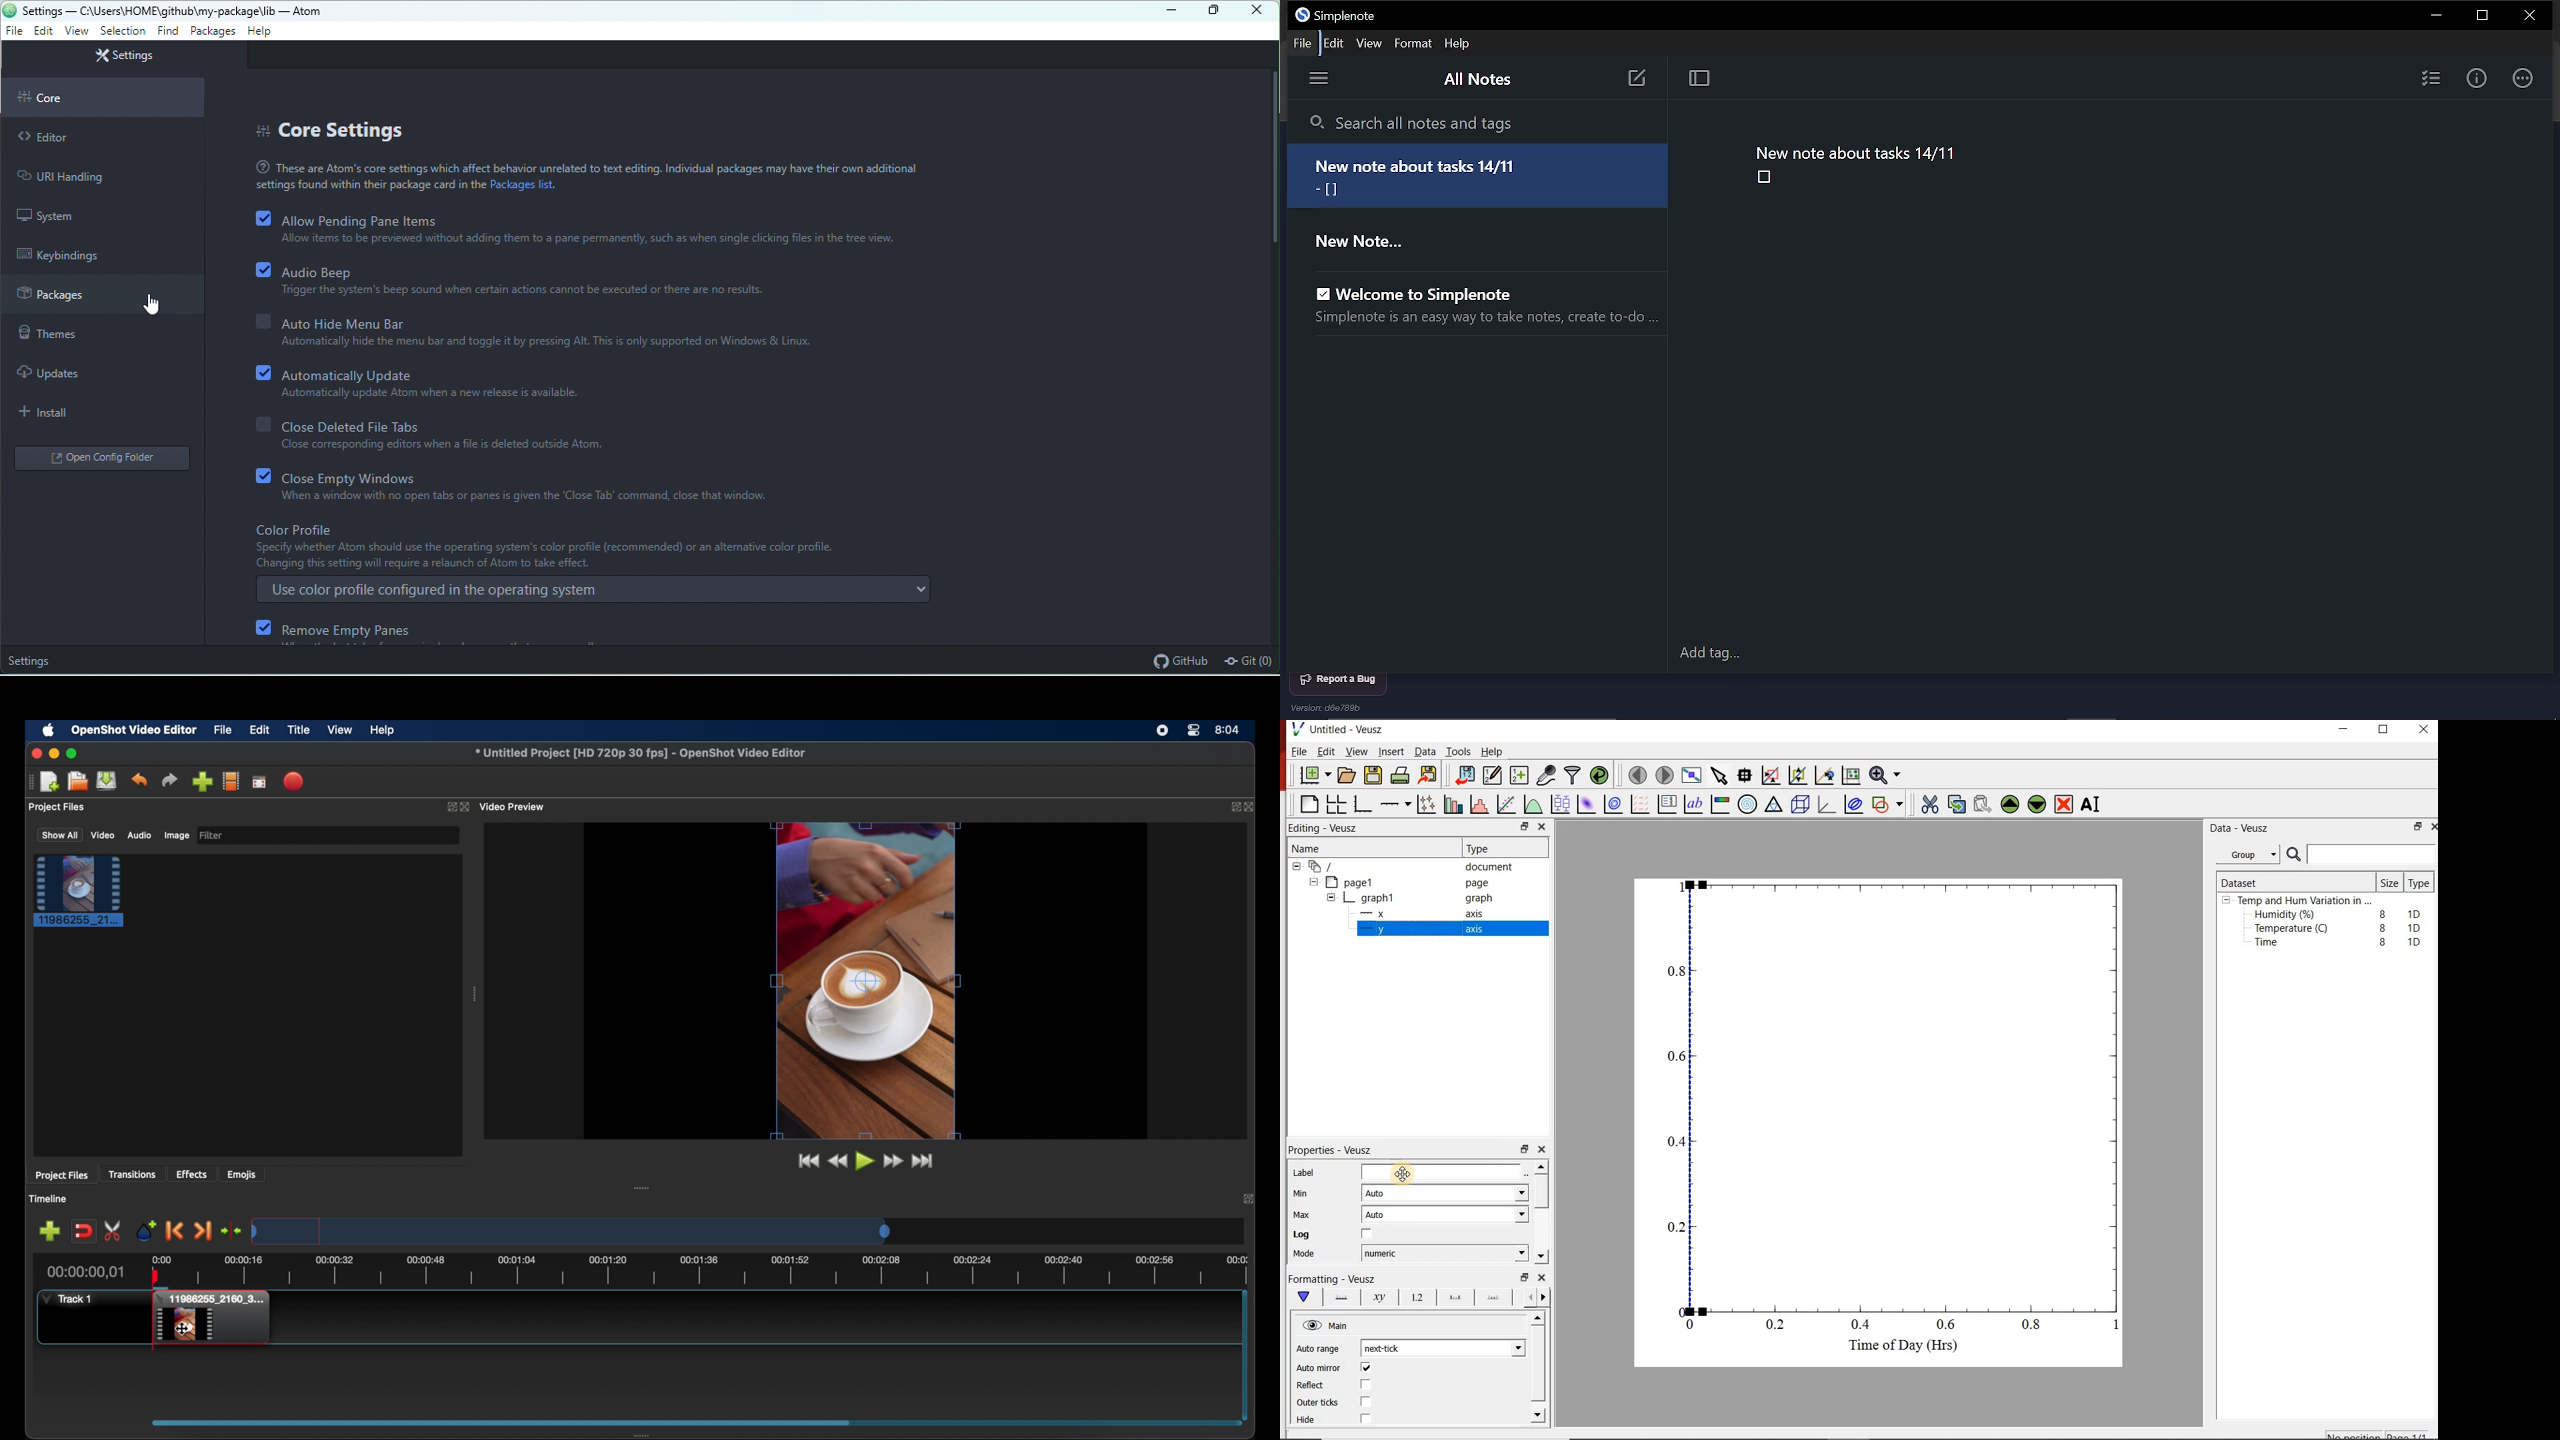 This screenshot has height=1456, width=2576. I want to click on video, so click(103, 835).